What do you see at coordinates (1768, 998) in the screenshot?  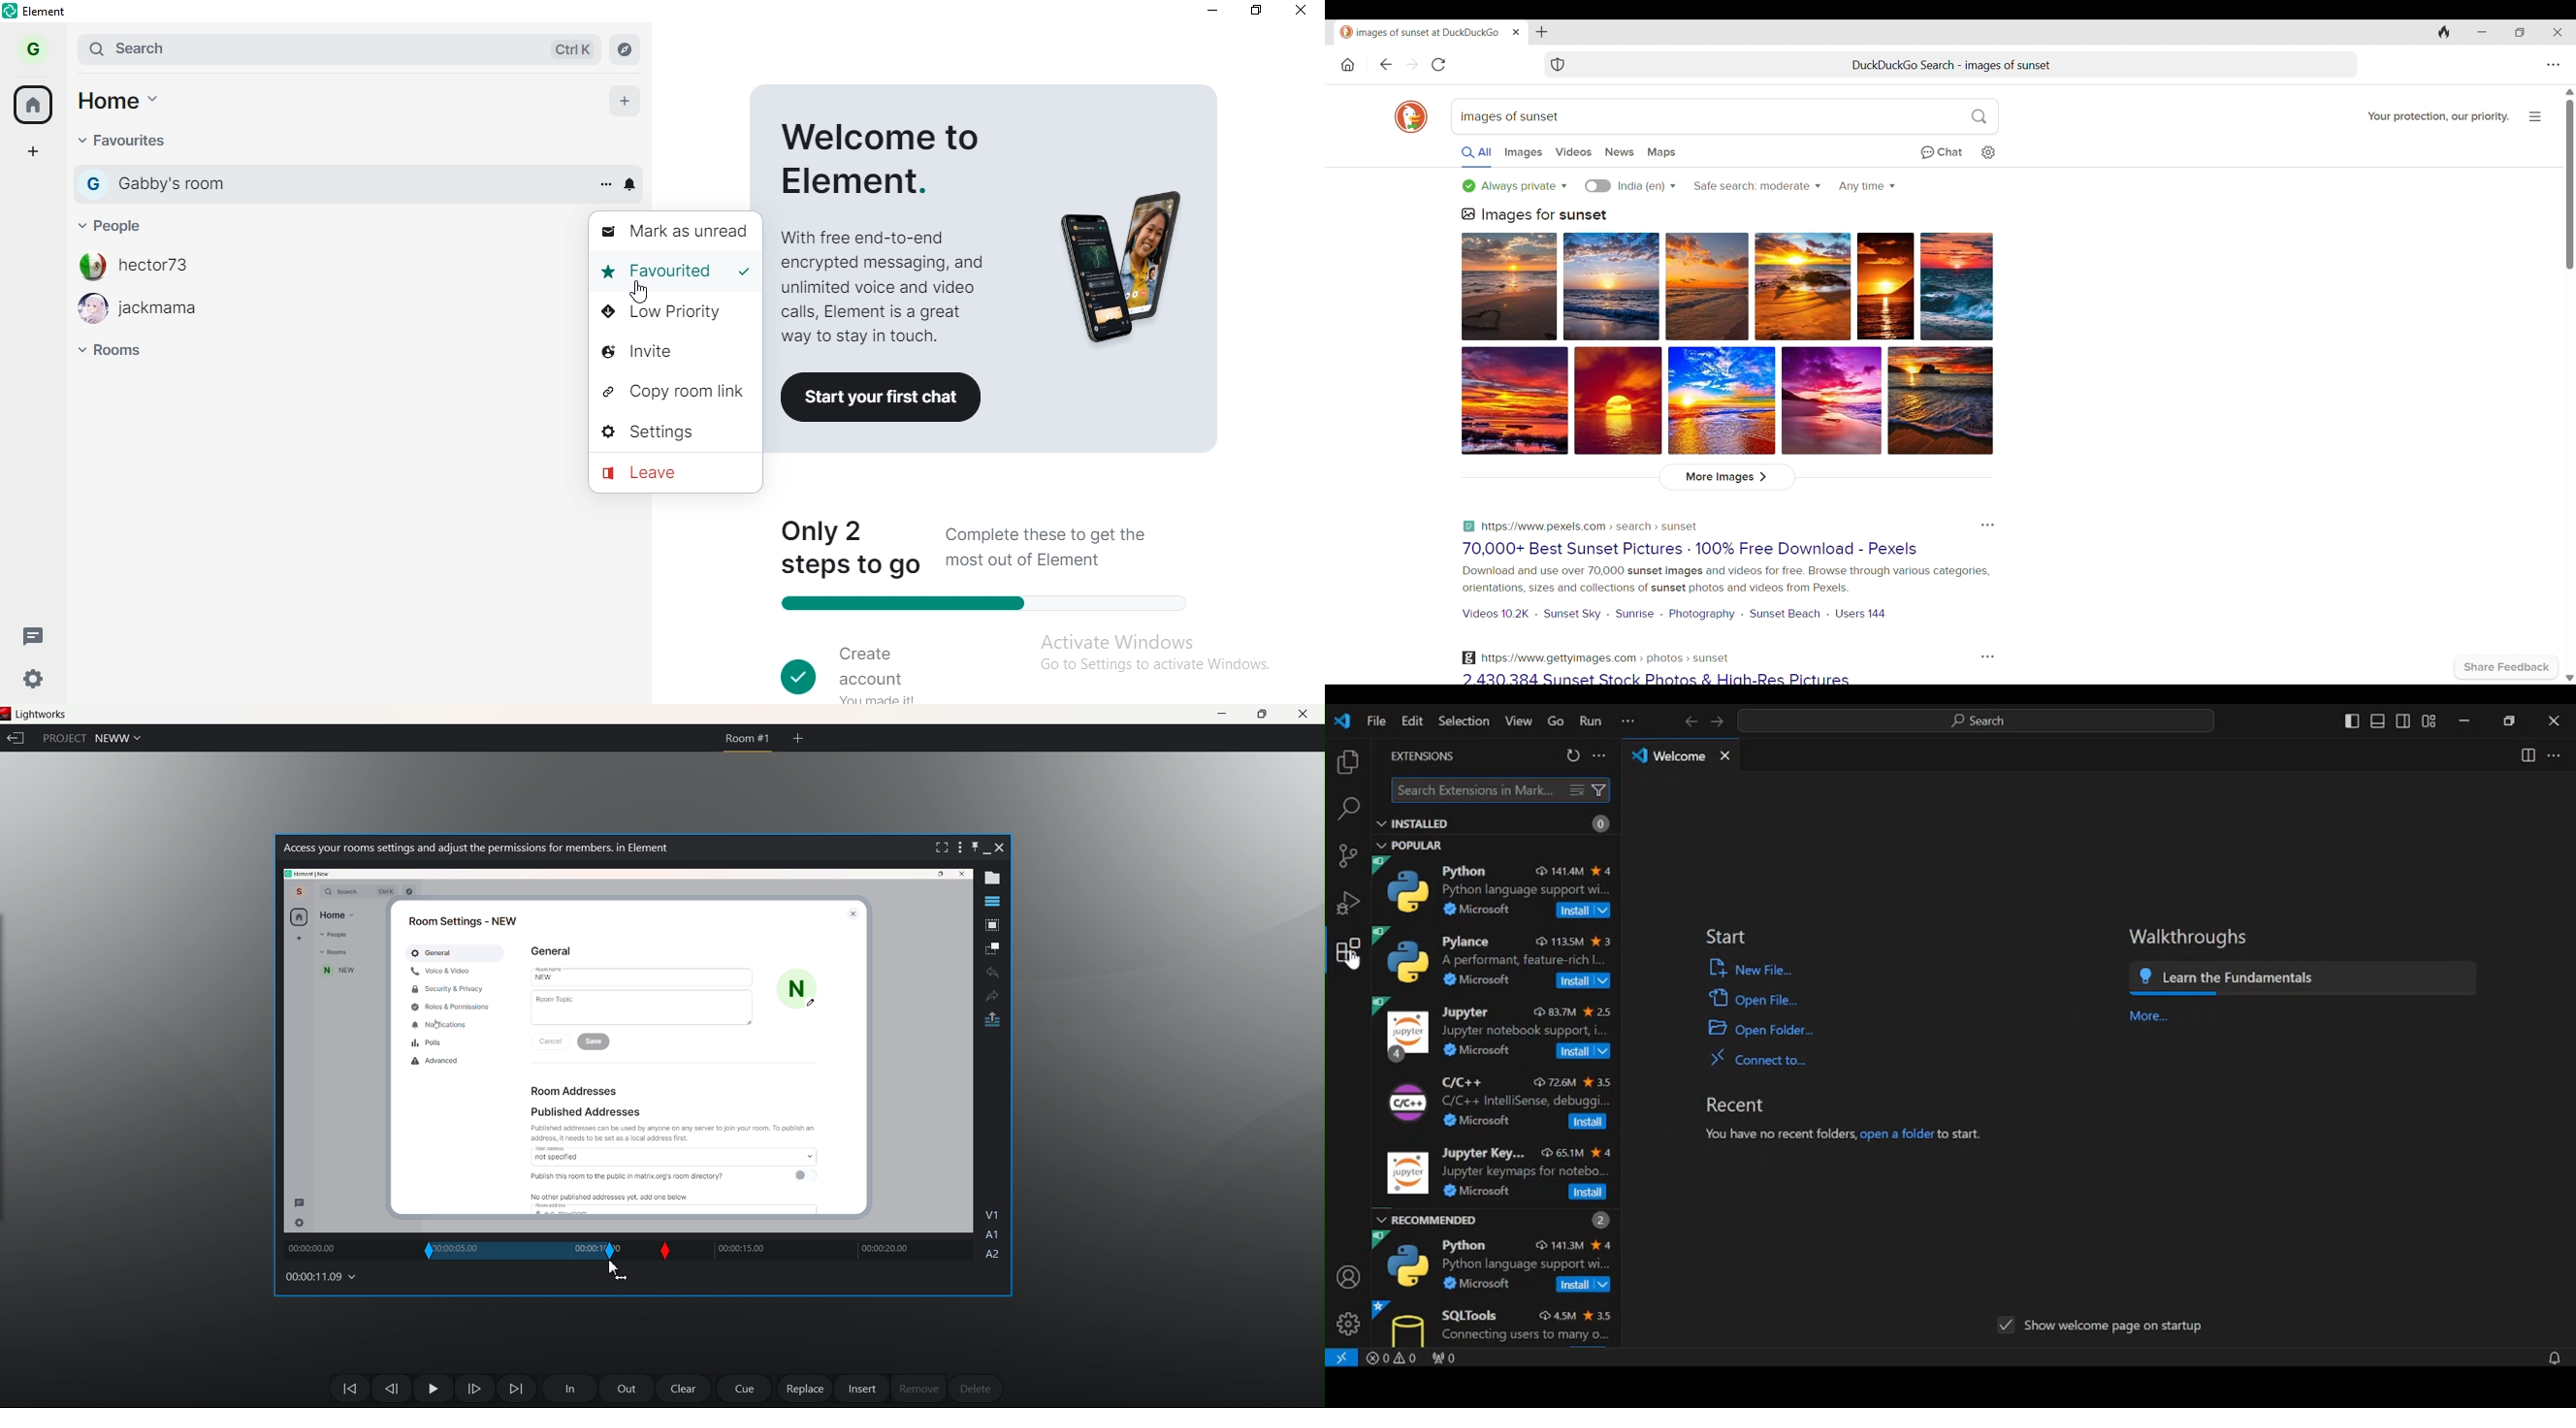 I see `open file` at bounding box center [1768, 998].